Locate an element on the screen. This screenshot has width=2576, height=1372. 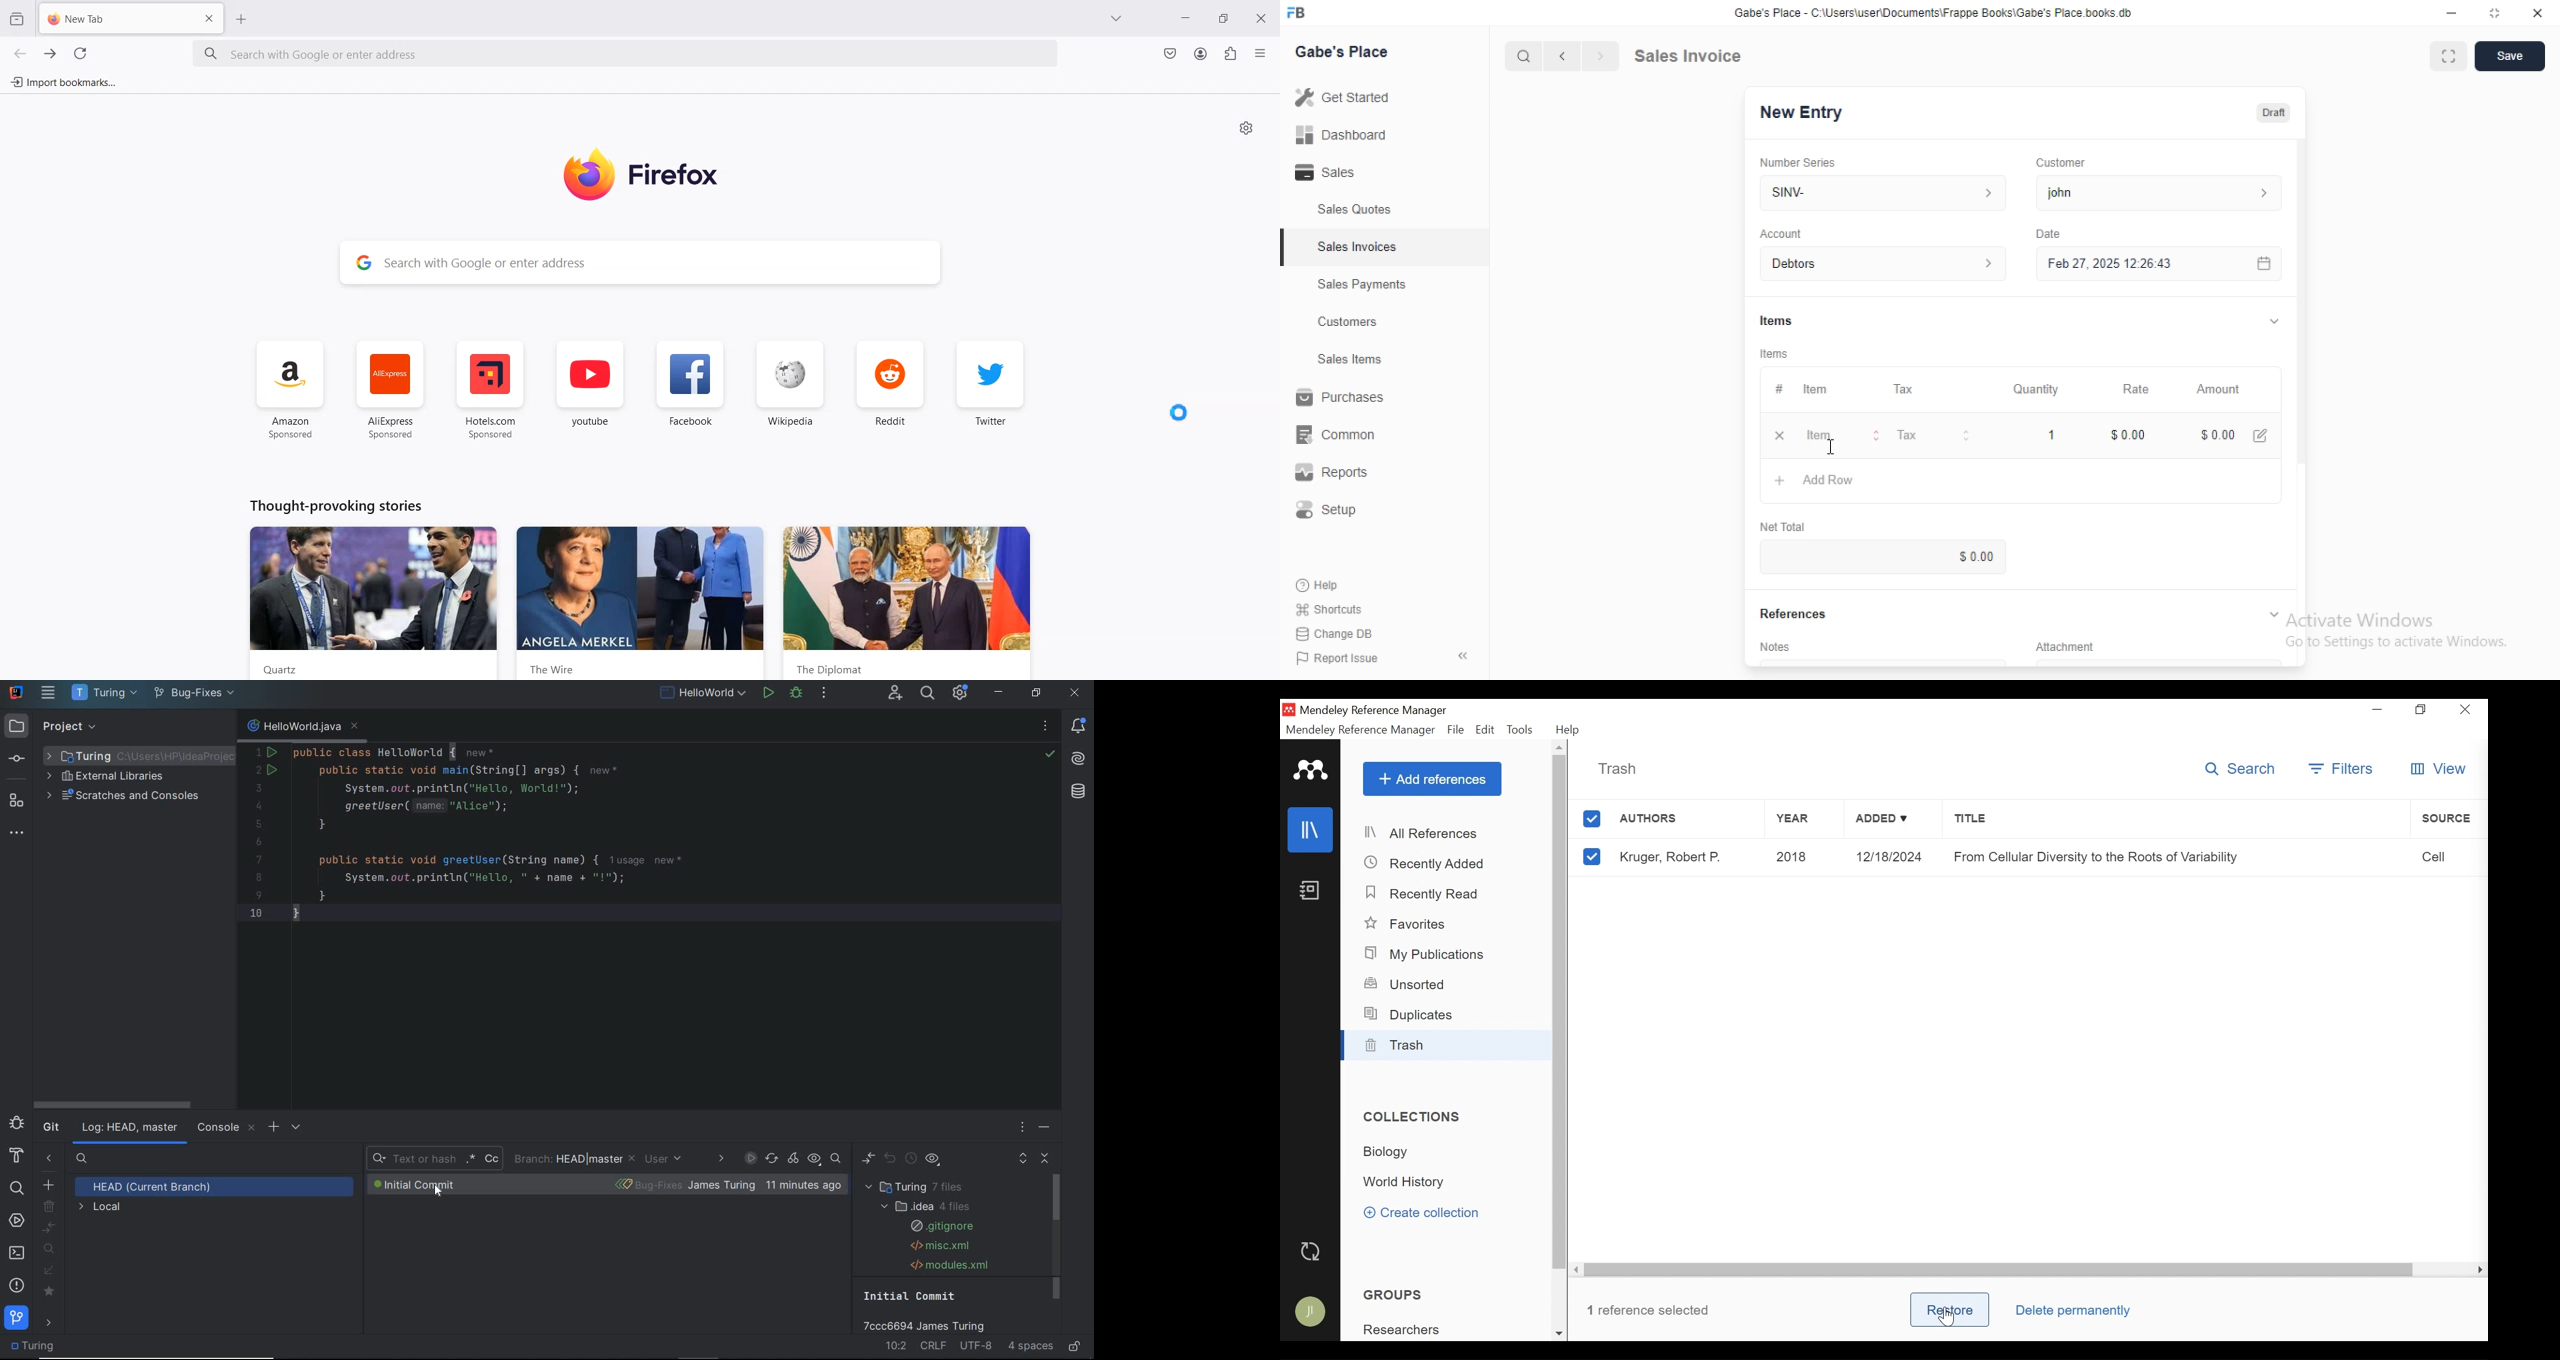
Next is located at coordinates (1599, 54).